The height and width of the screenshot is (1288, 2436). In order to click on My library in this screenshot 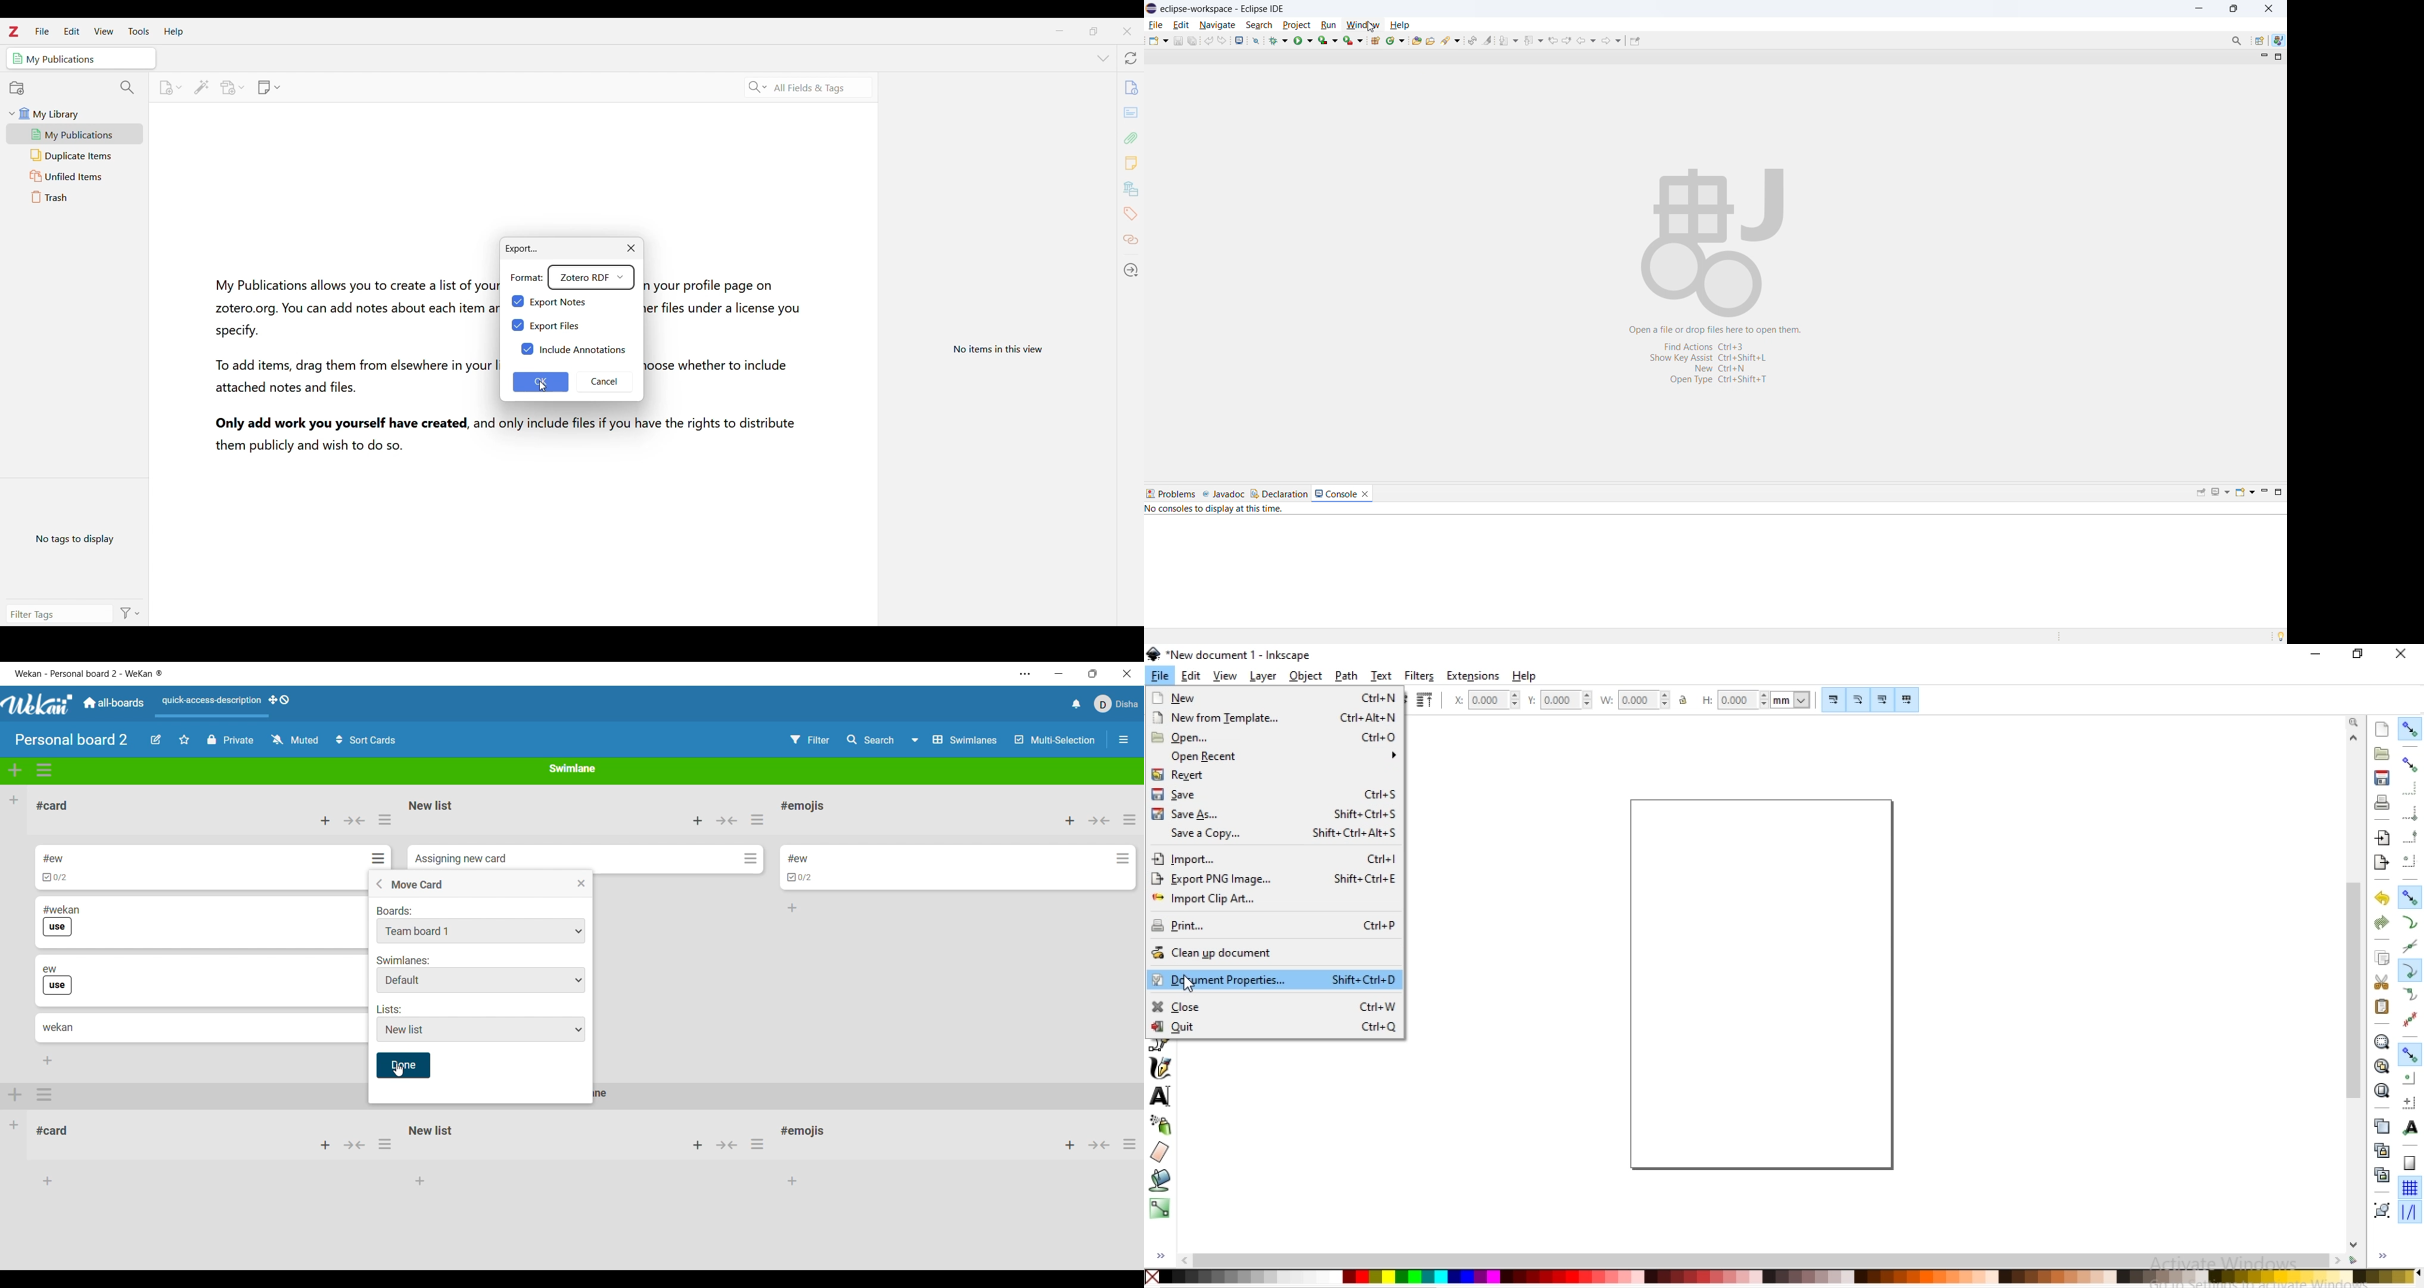, I will do `click(79, 113)`.